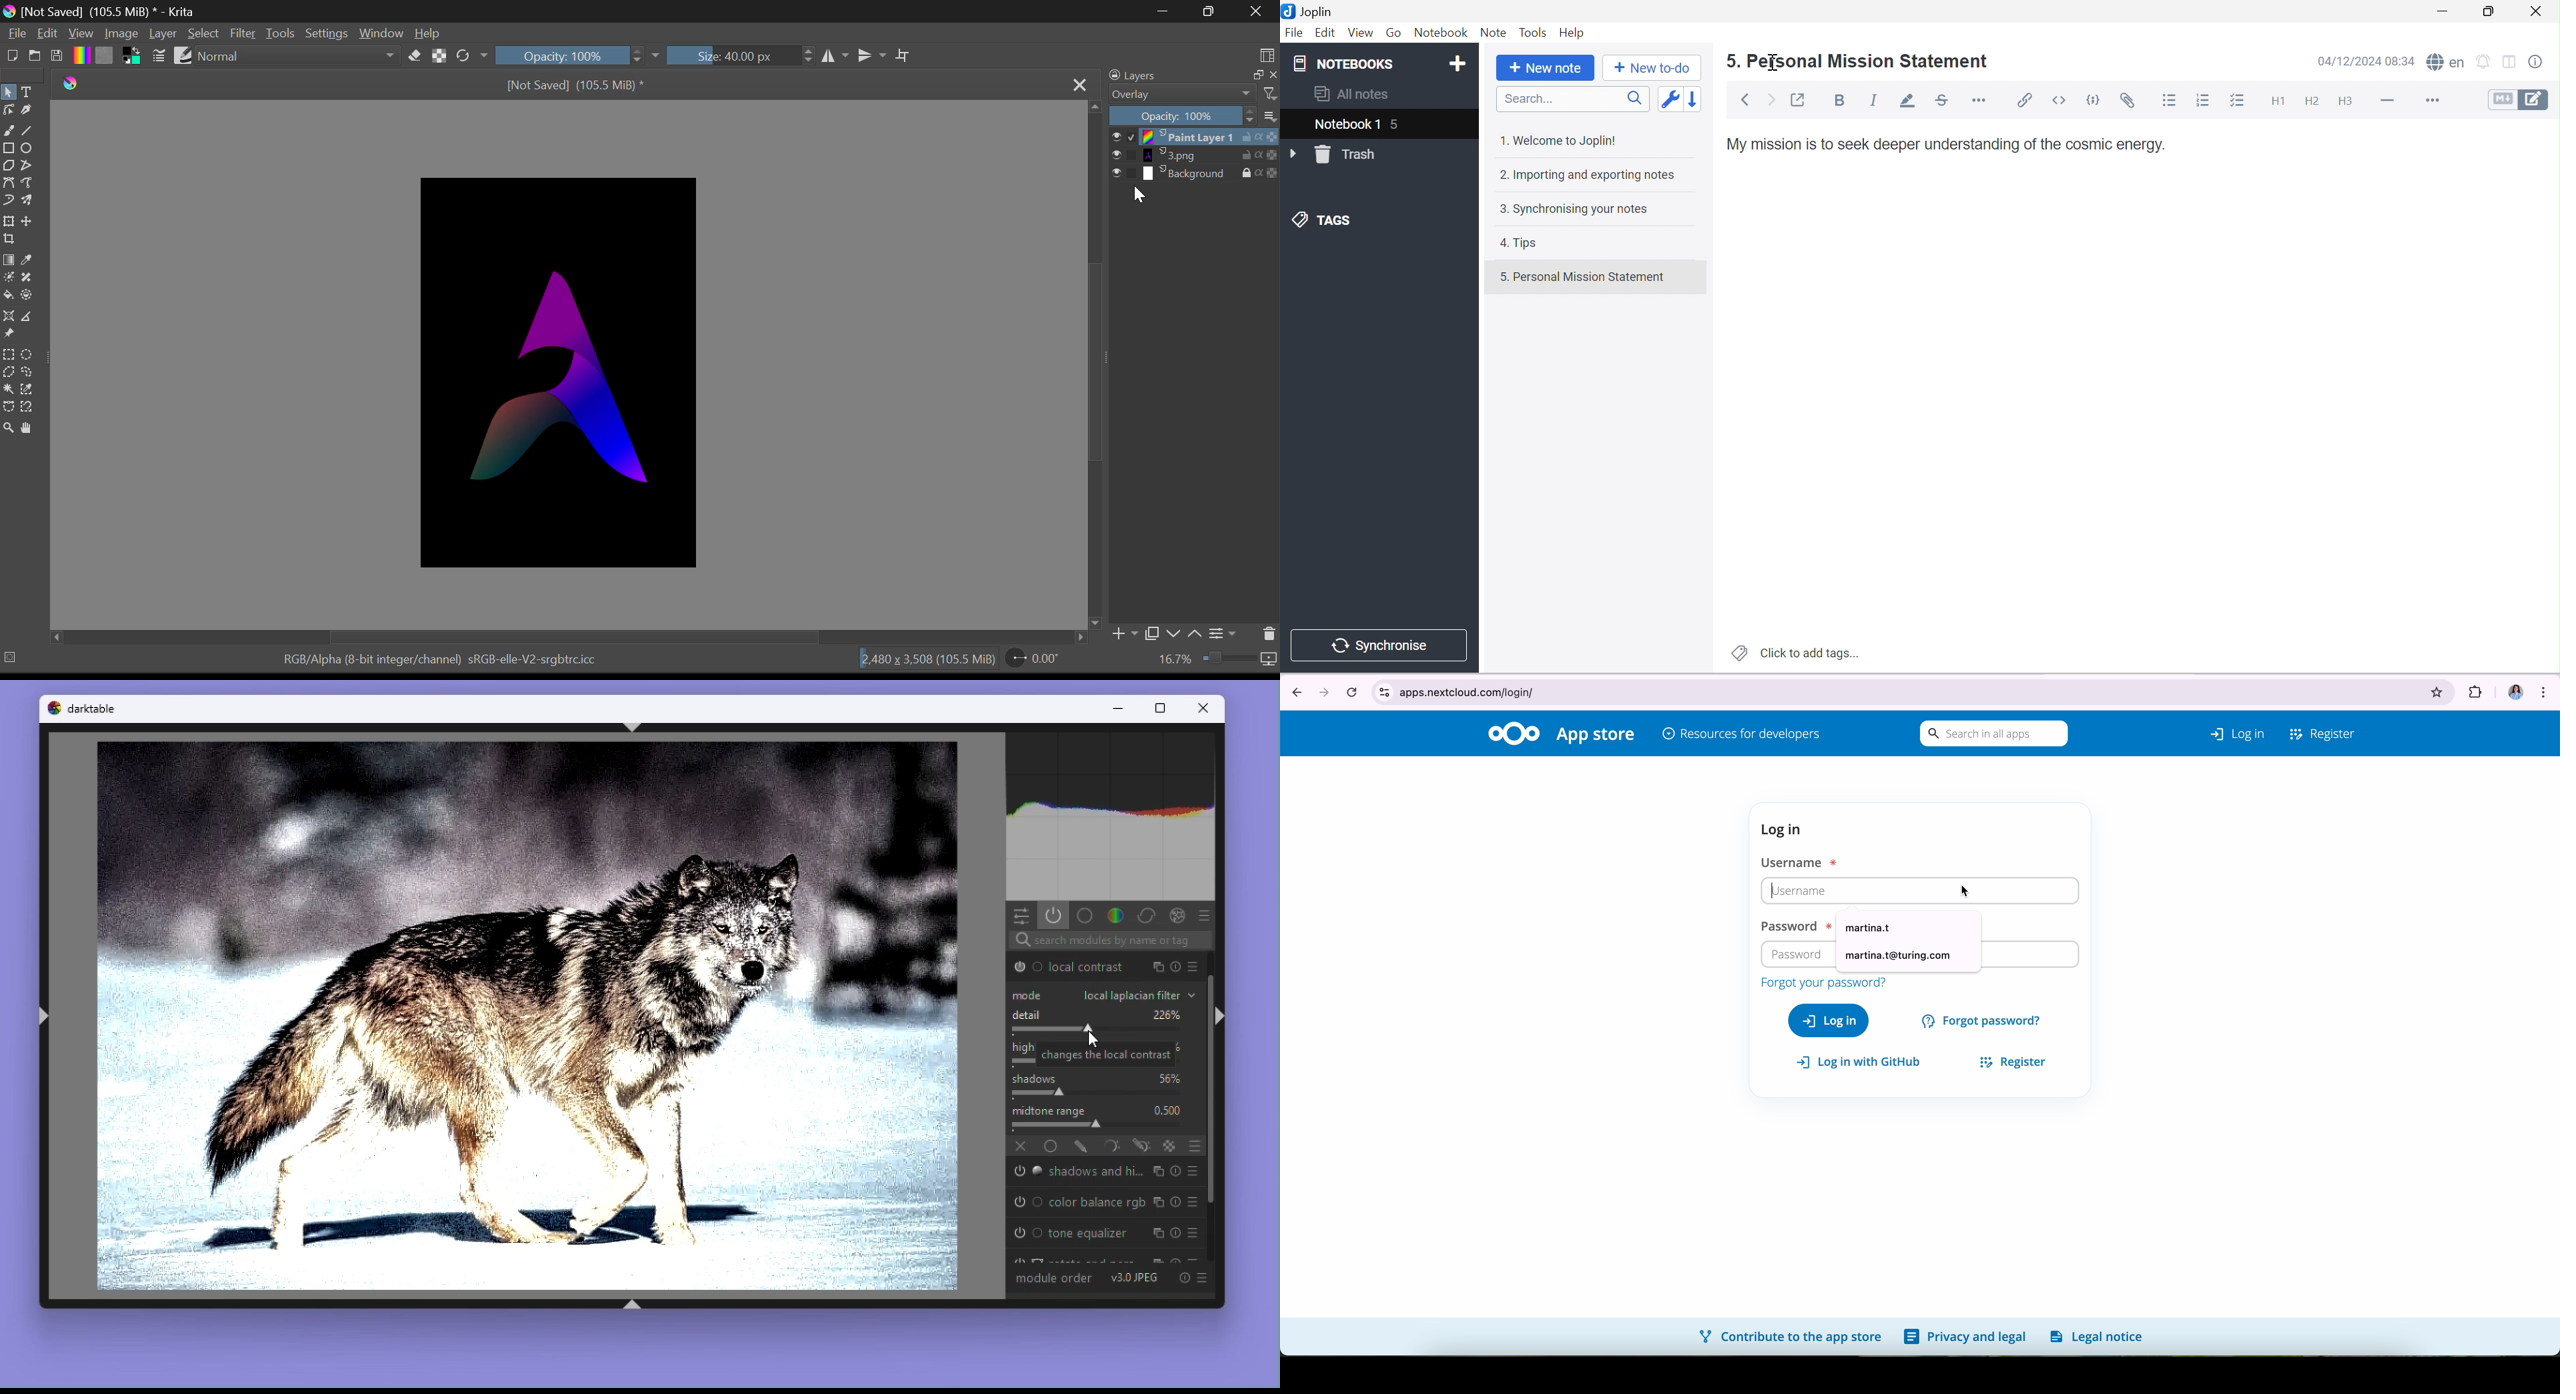 Image resolution: width=2576 pixels, height=1400 pixels. I want to click on Settings, so click(329, 34).